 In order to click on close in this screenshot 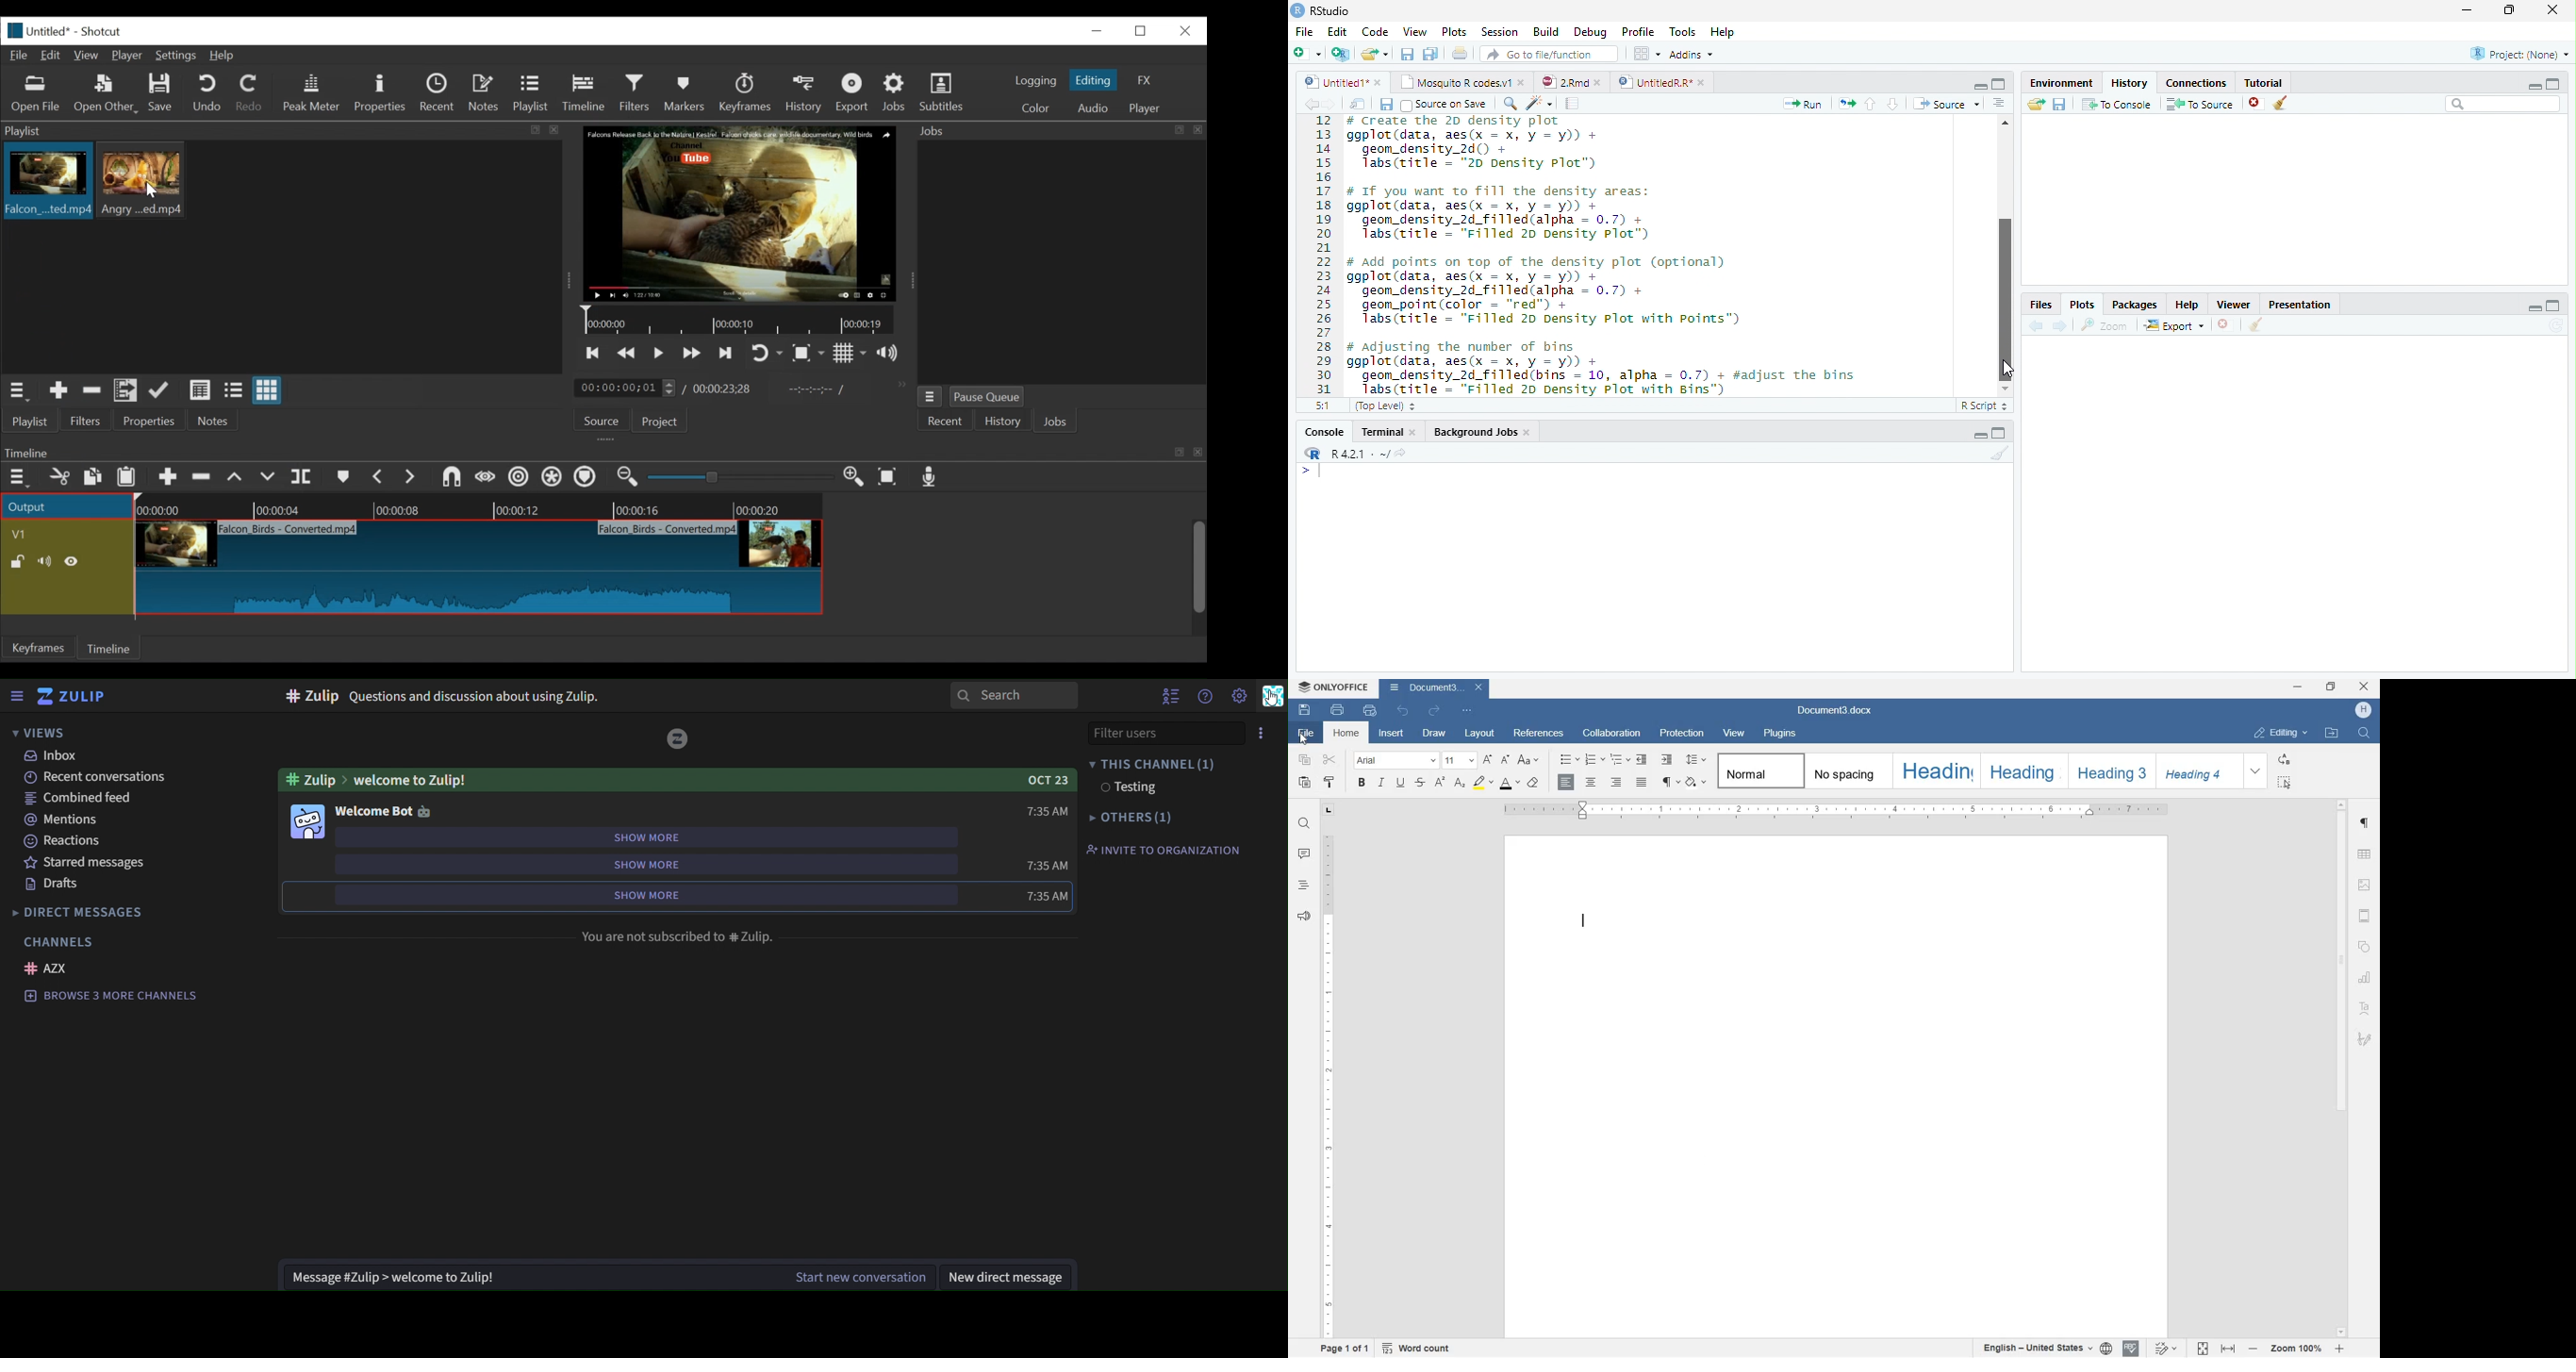, I will do `click(2255, 104)`.